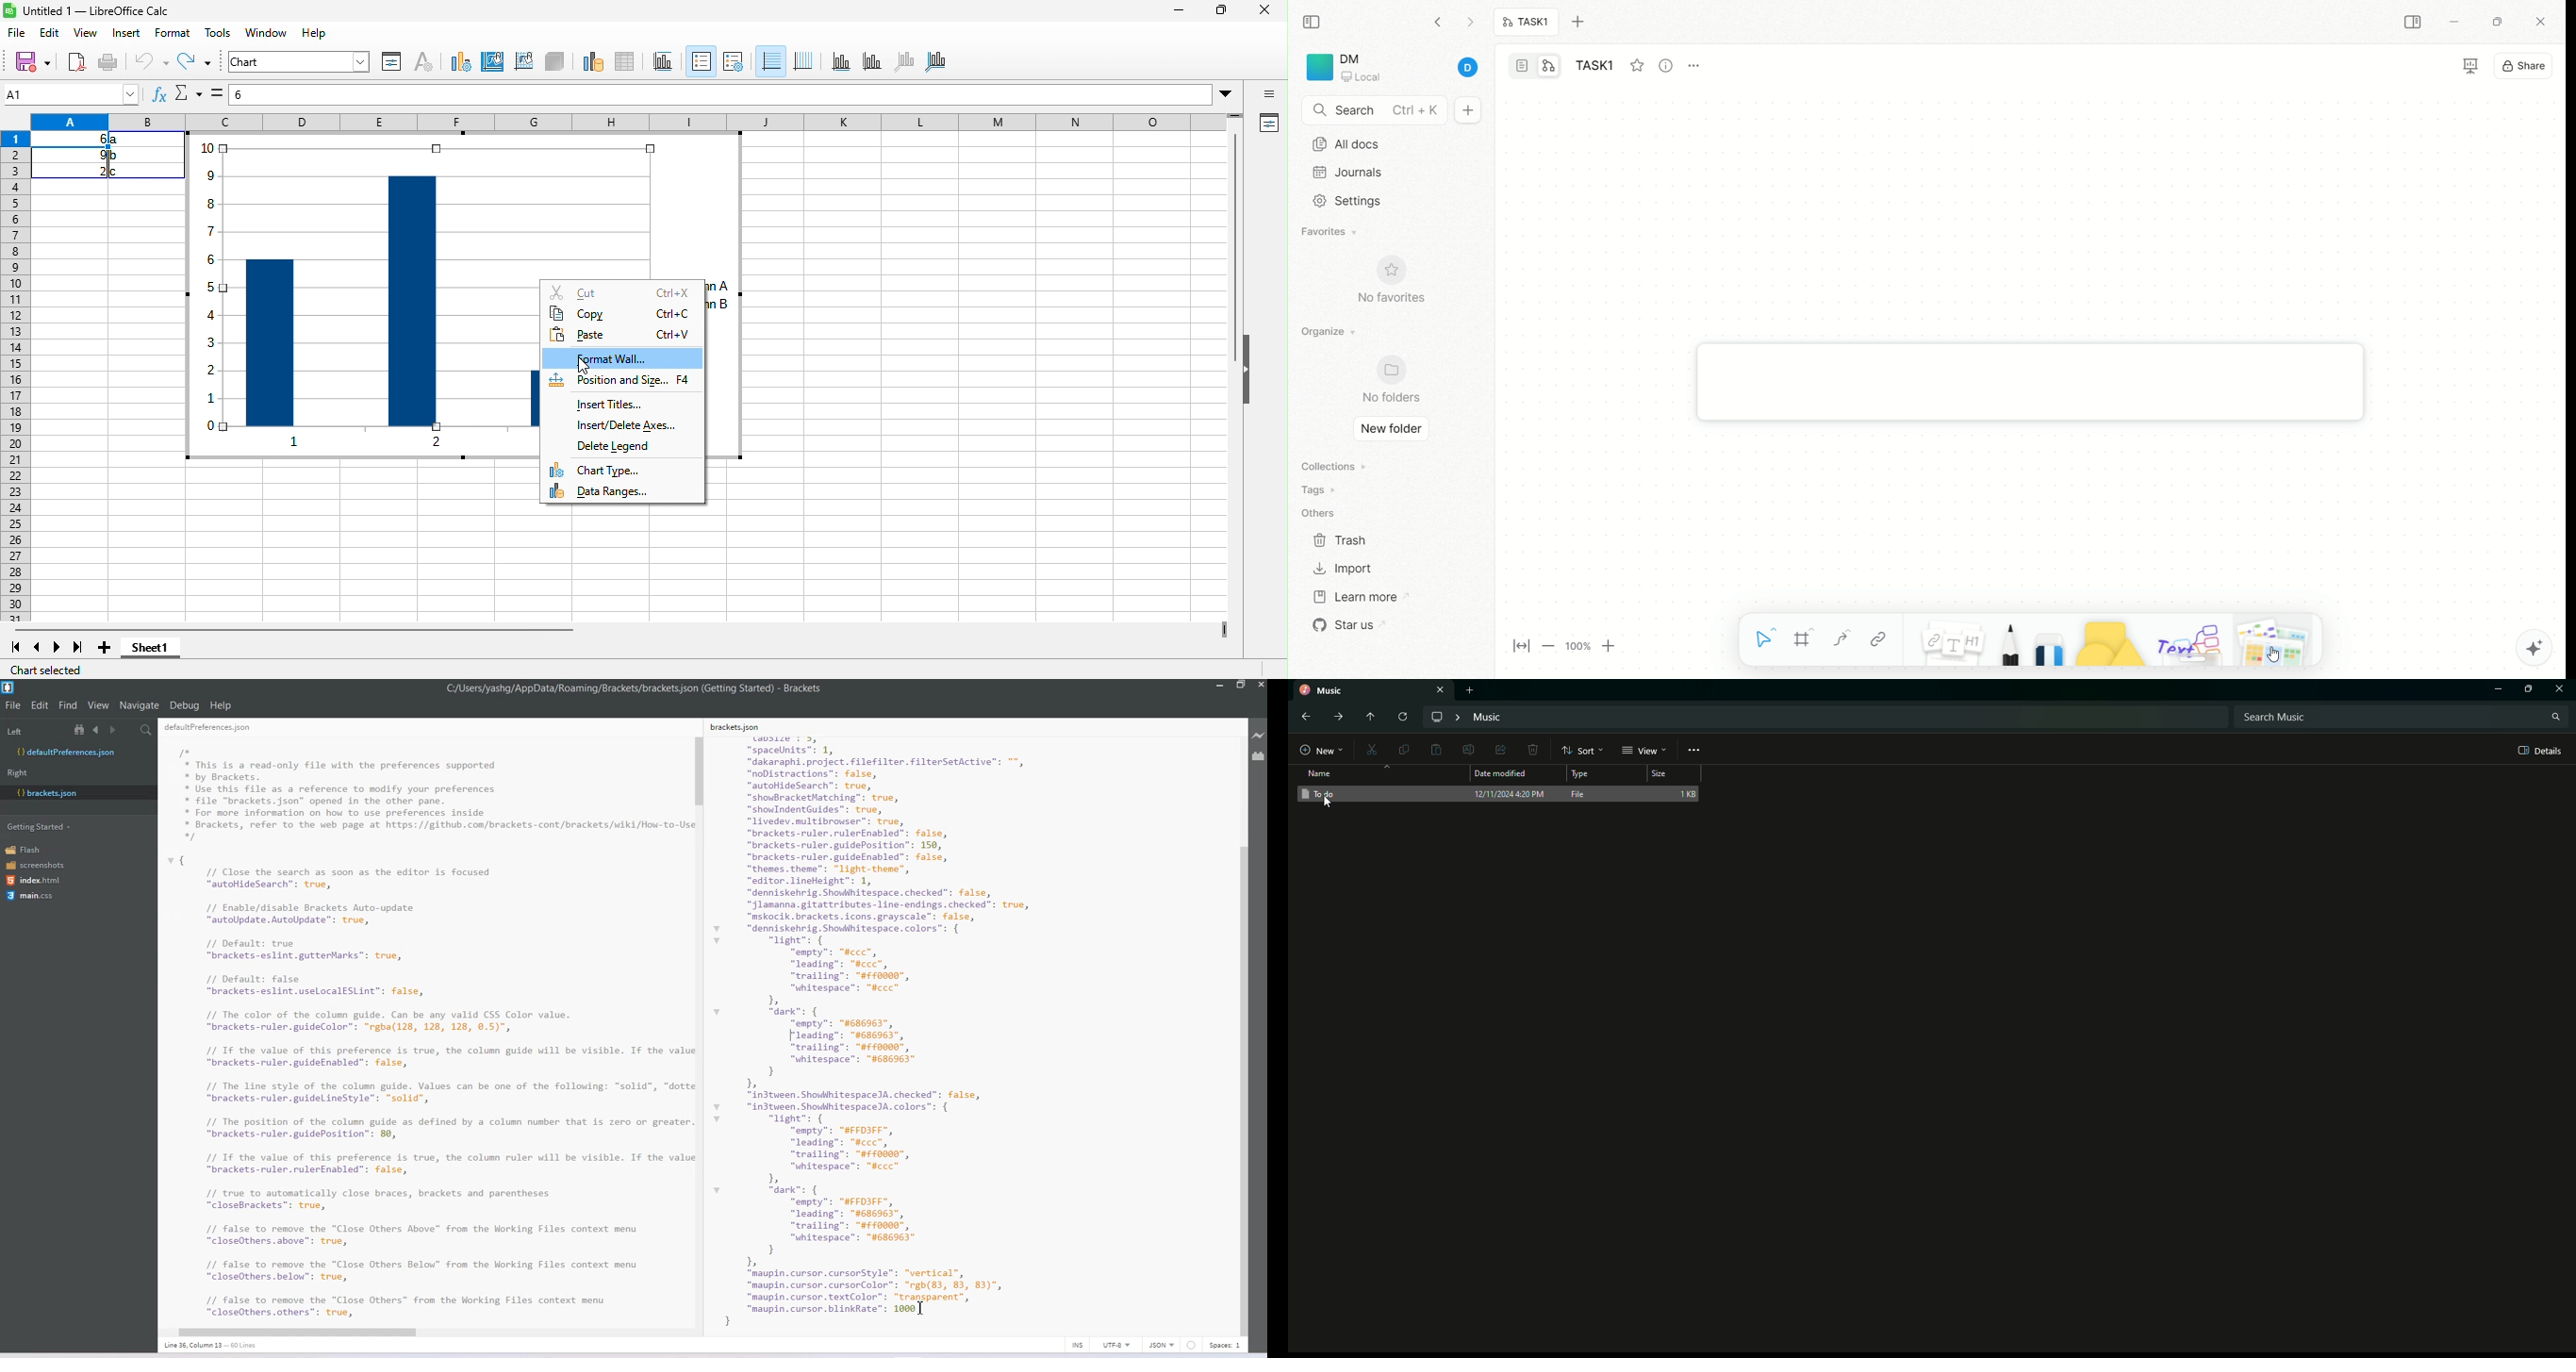 This screenshot has width=2576, height=1372. Describe the element at coordinates (141, 705) in the screenshot. I see `Navigate` at that location.